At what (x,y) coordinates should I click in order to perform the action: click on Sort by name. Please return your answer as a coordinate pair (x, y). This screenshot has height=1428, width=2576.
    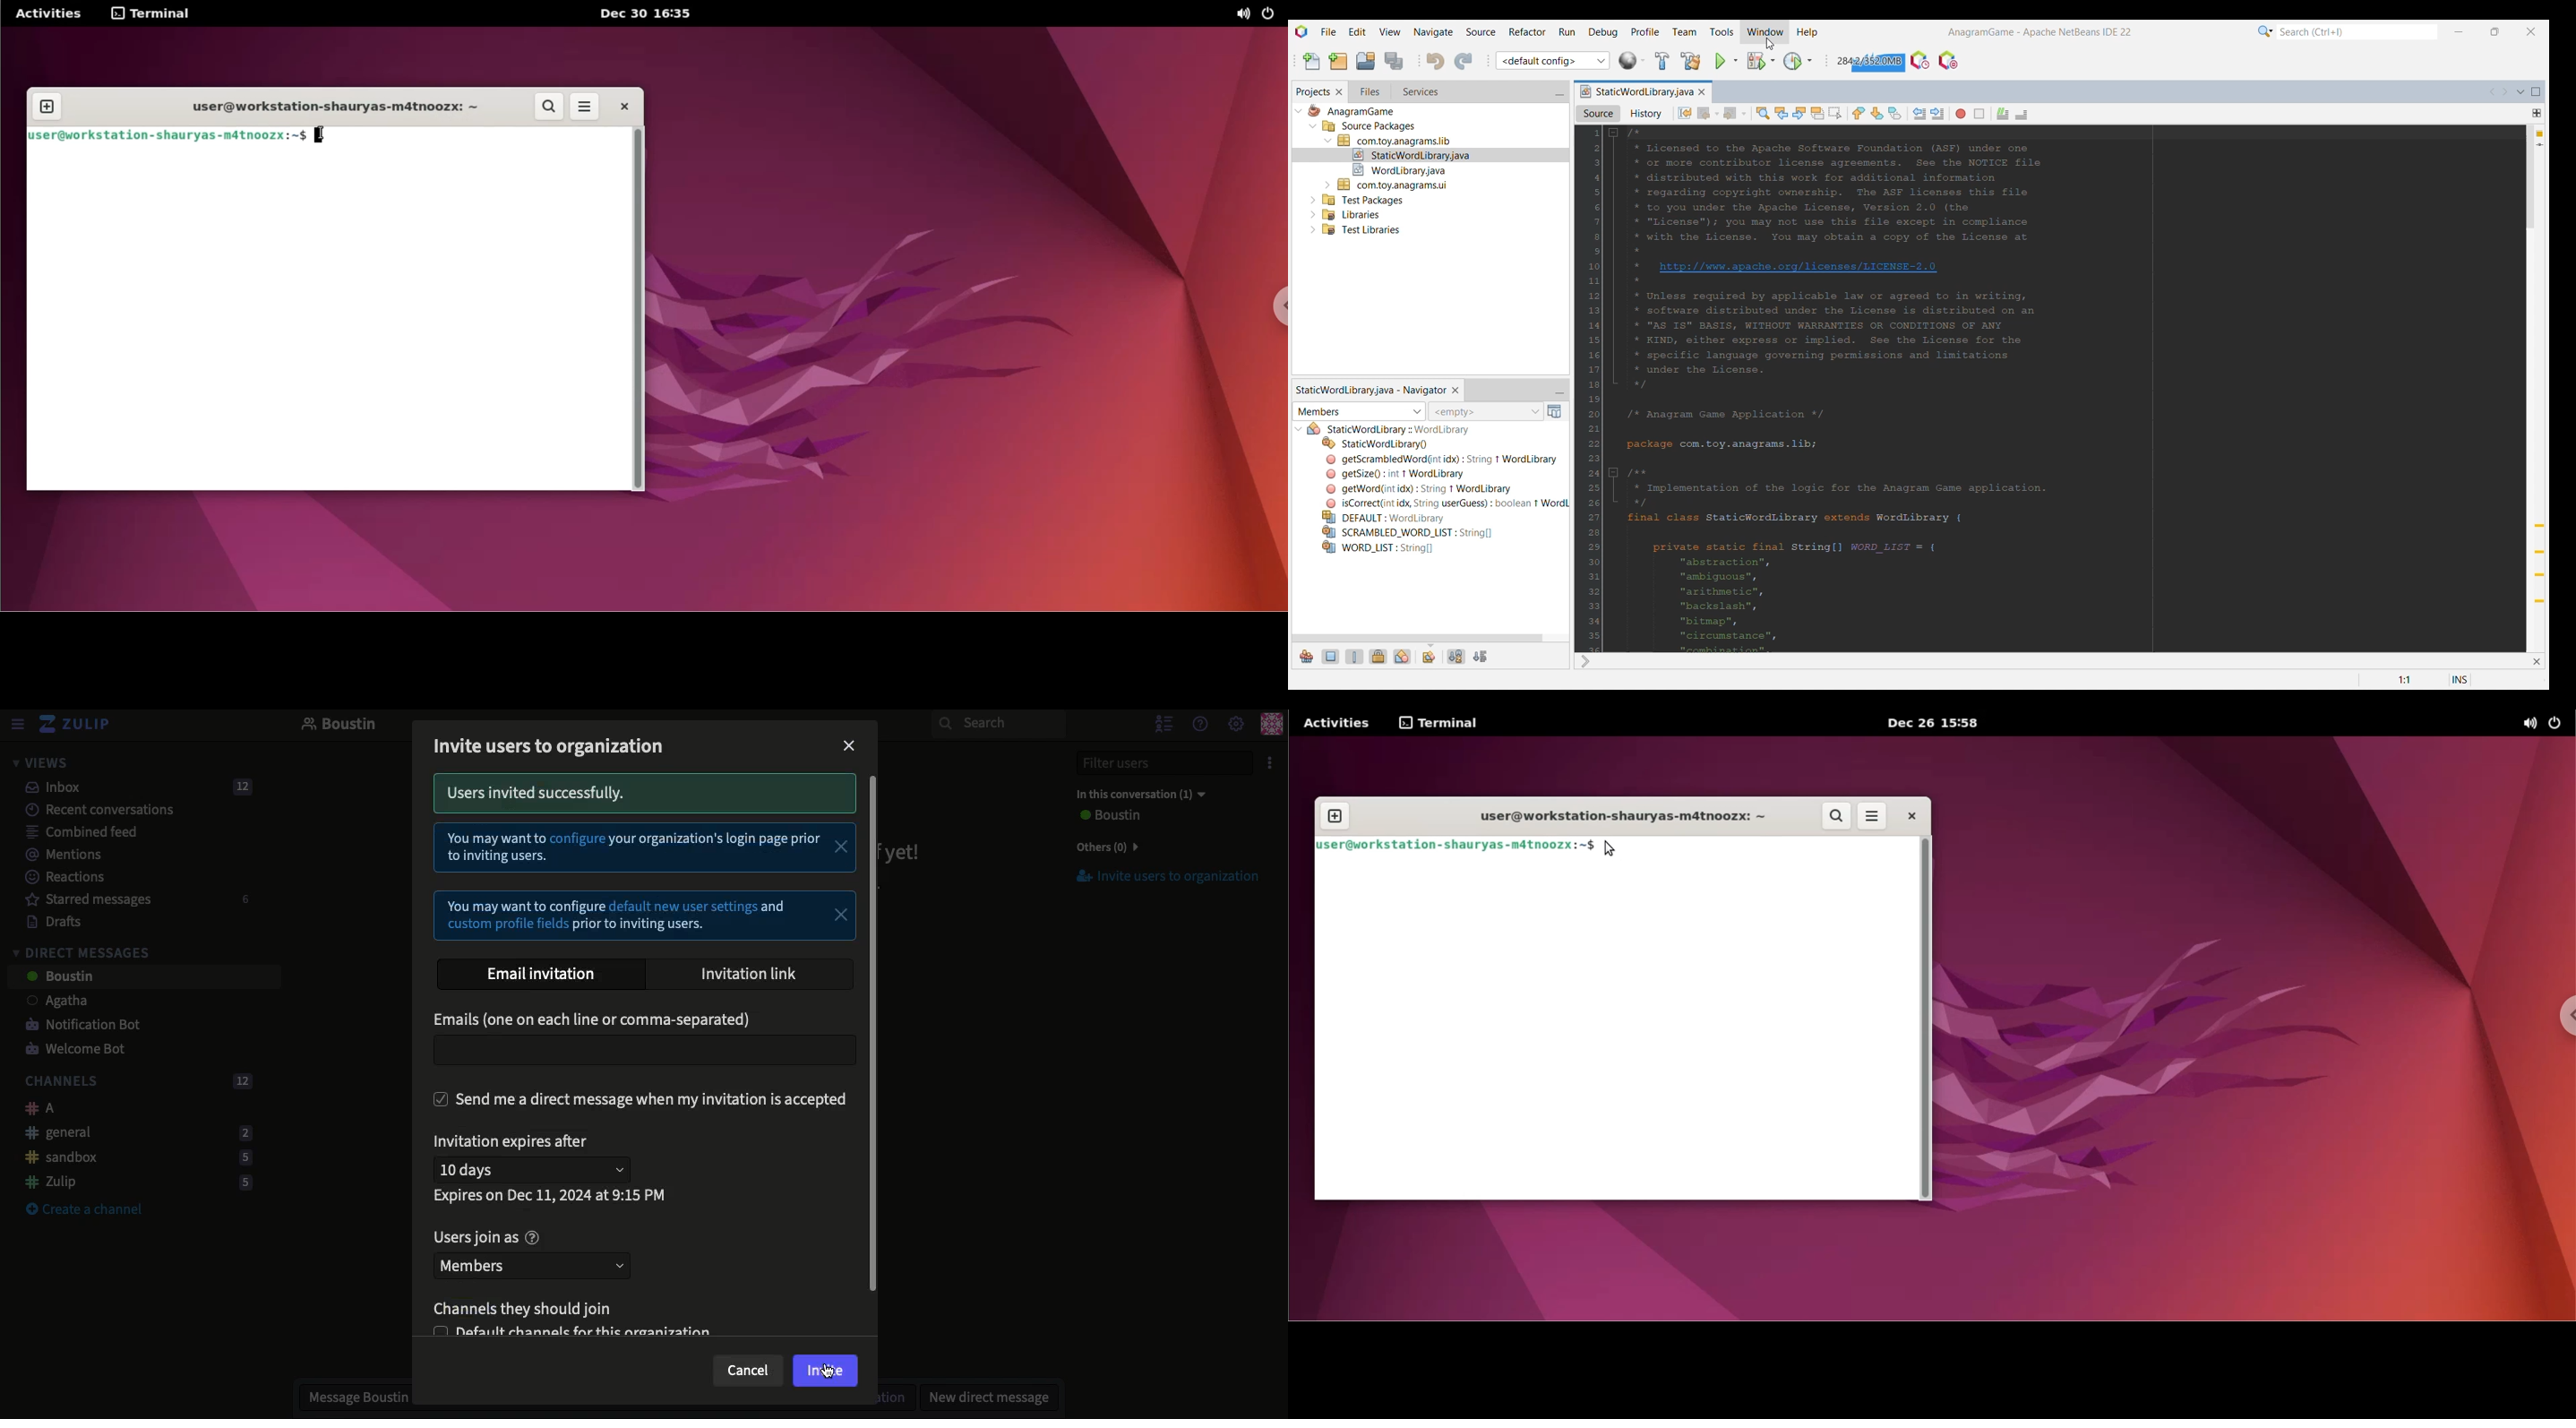
    Looking at the image, I should click on (1457, 657).